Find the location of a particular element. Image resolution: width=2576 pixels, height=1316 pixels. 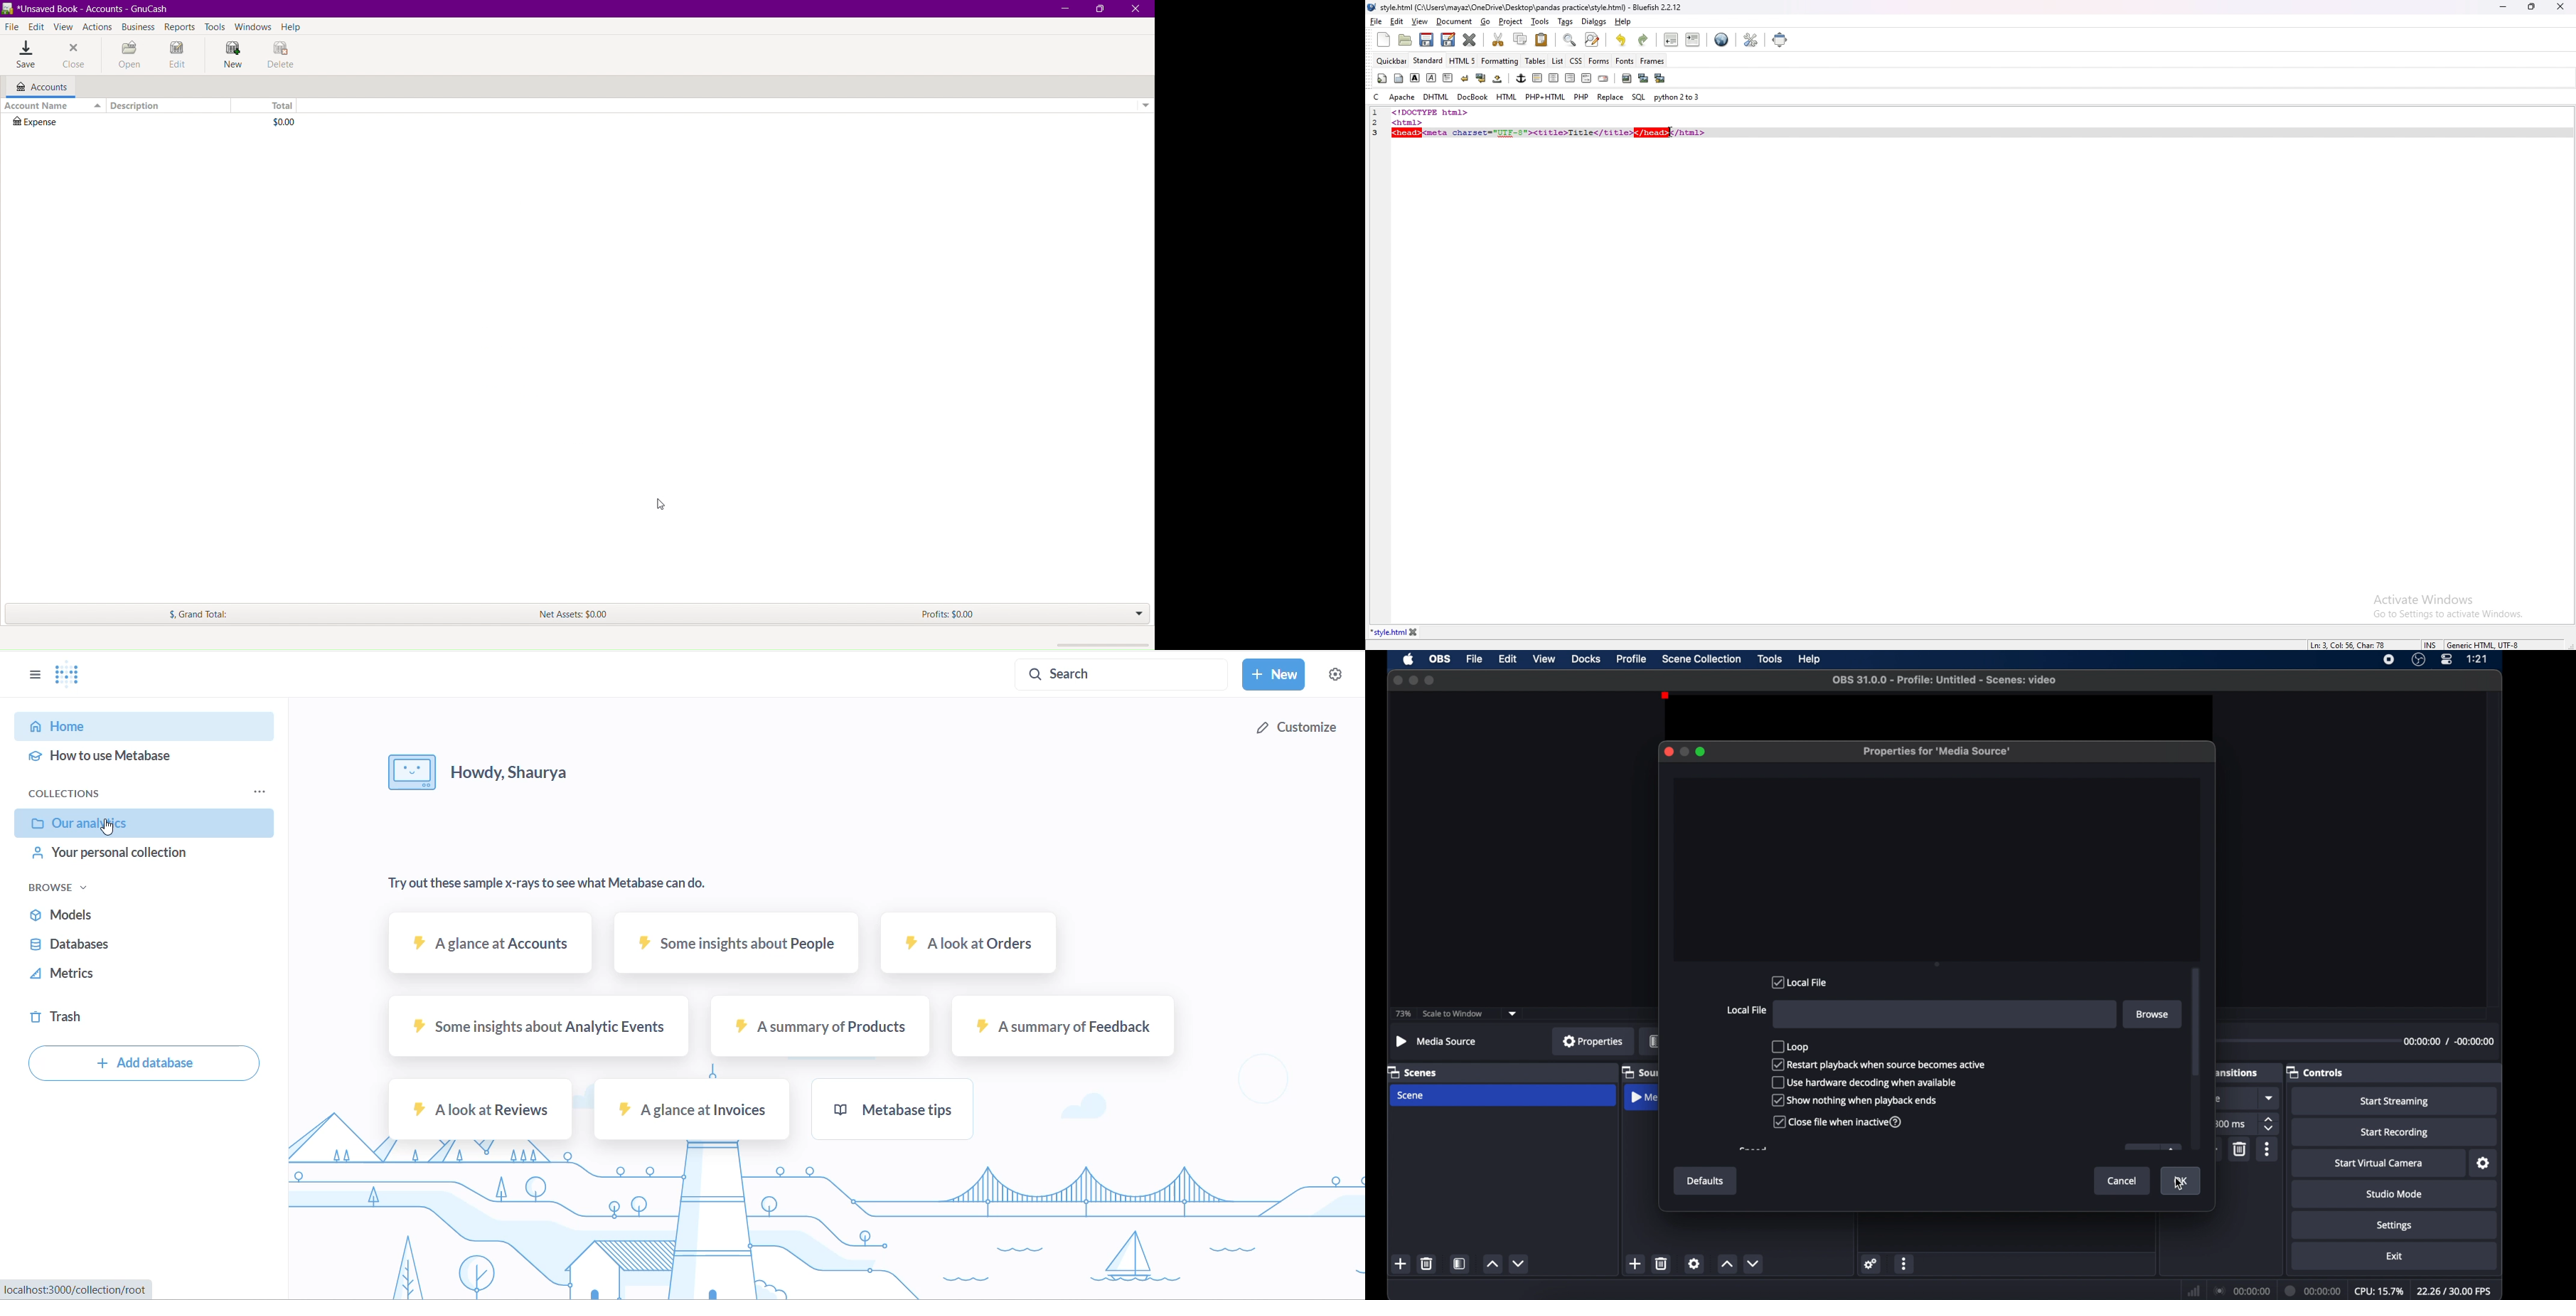

increment is located at coordinates (1492, 1264).